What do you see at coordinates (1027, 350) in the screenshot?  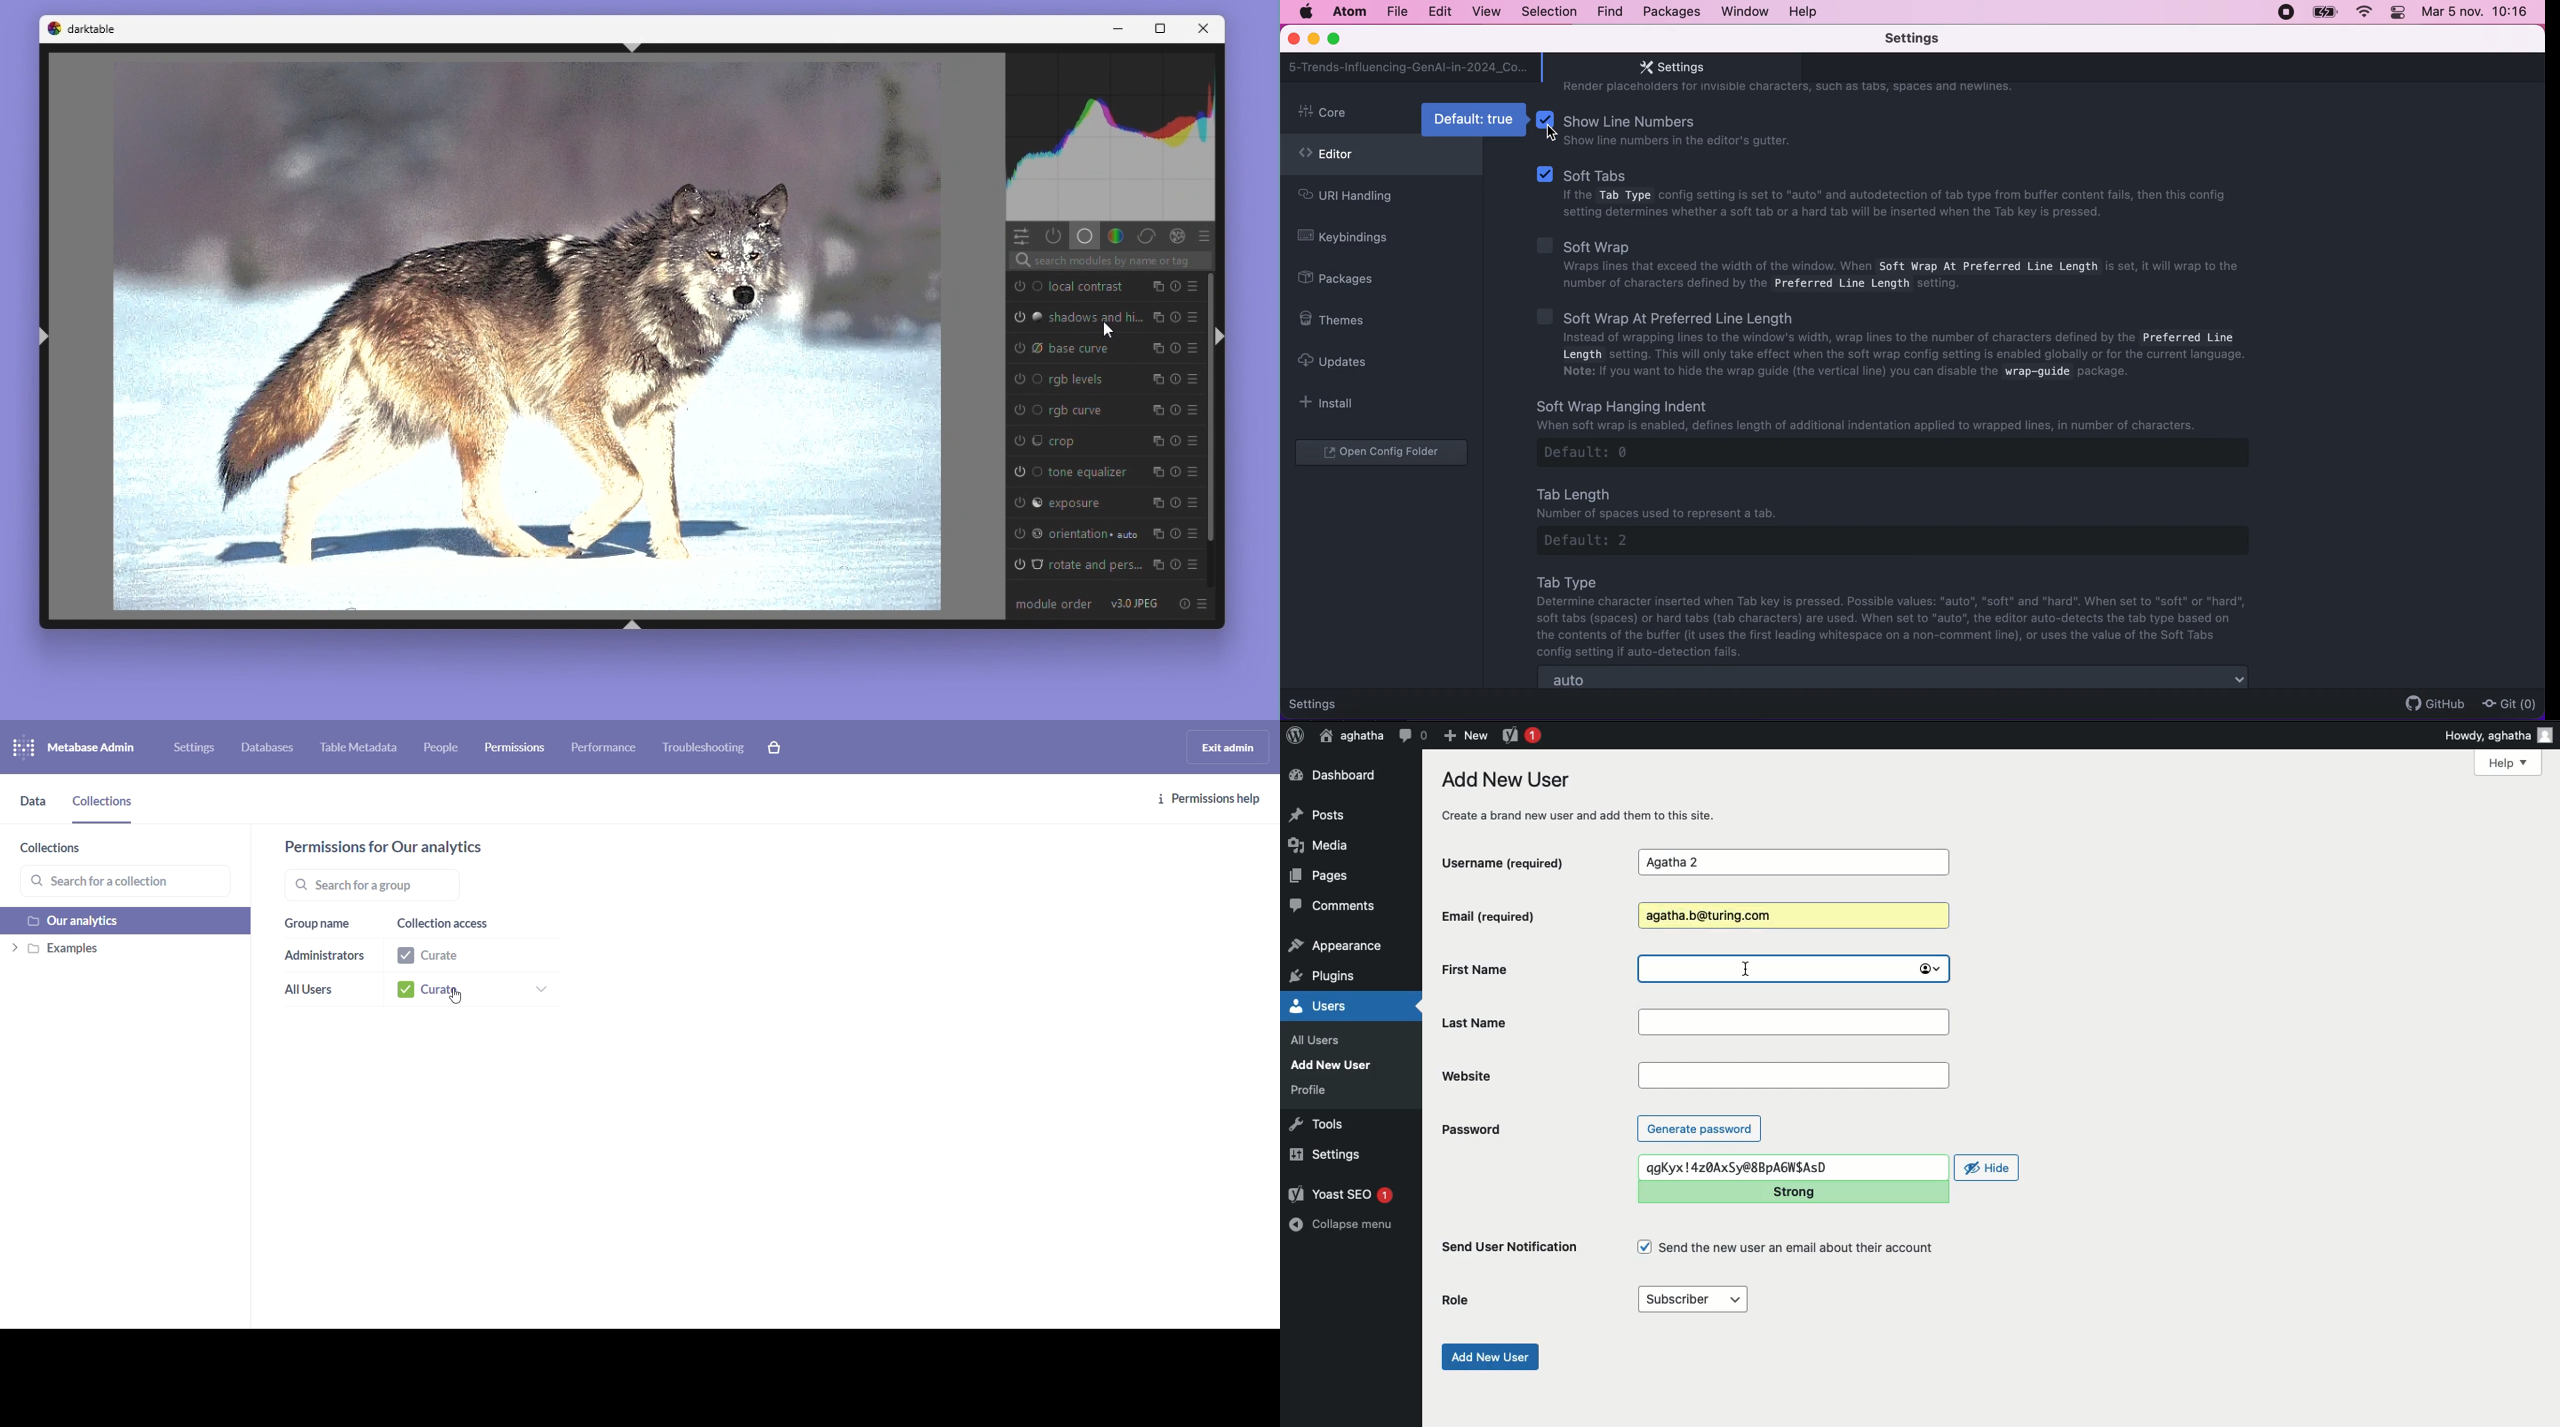 I see `'Base Curve' is switched on` at bounding box center [1027, 350].